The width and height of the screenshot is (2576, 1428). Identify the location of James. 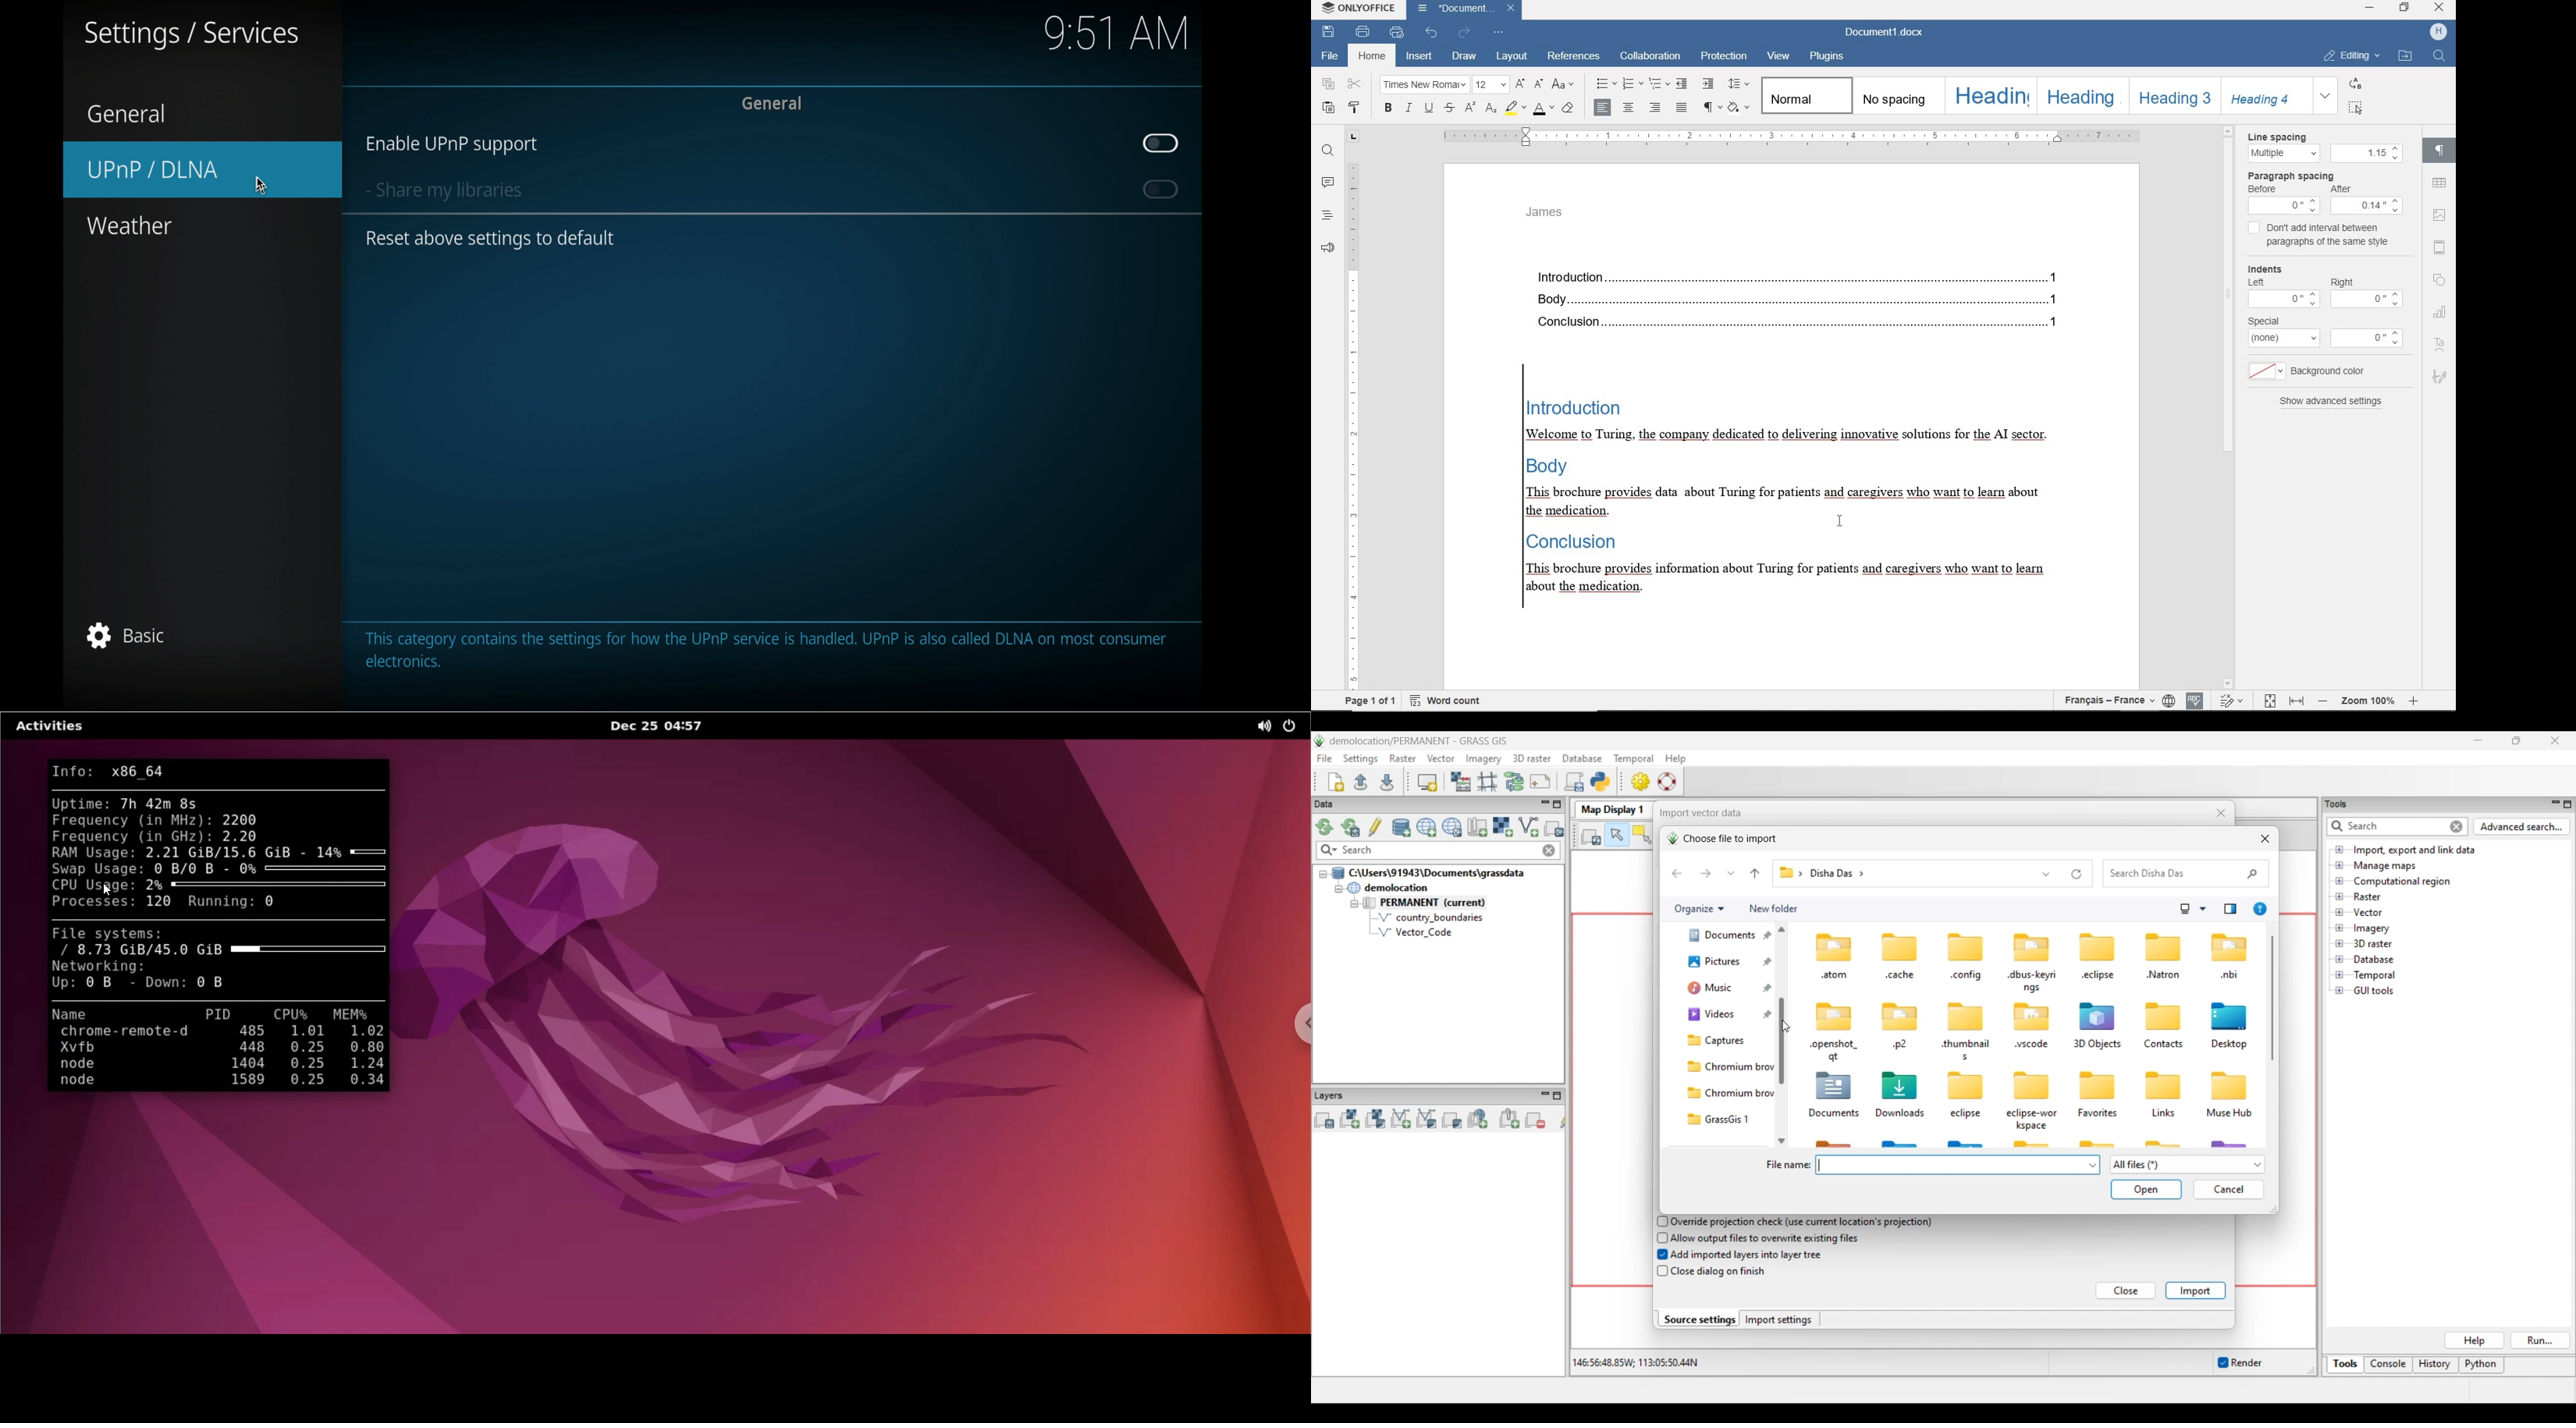
(1554, 215).